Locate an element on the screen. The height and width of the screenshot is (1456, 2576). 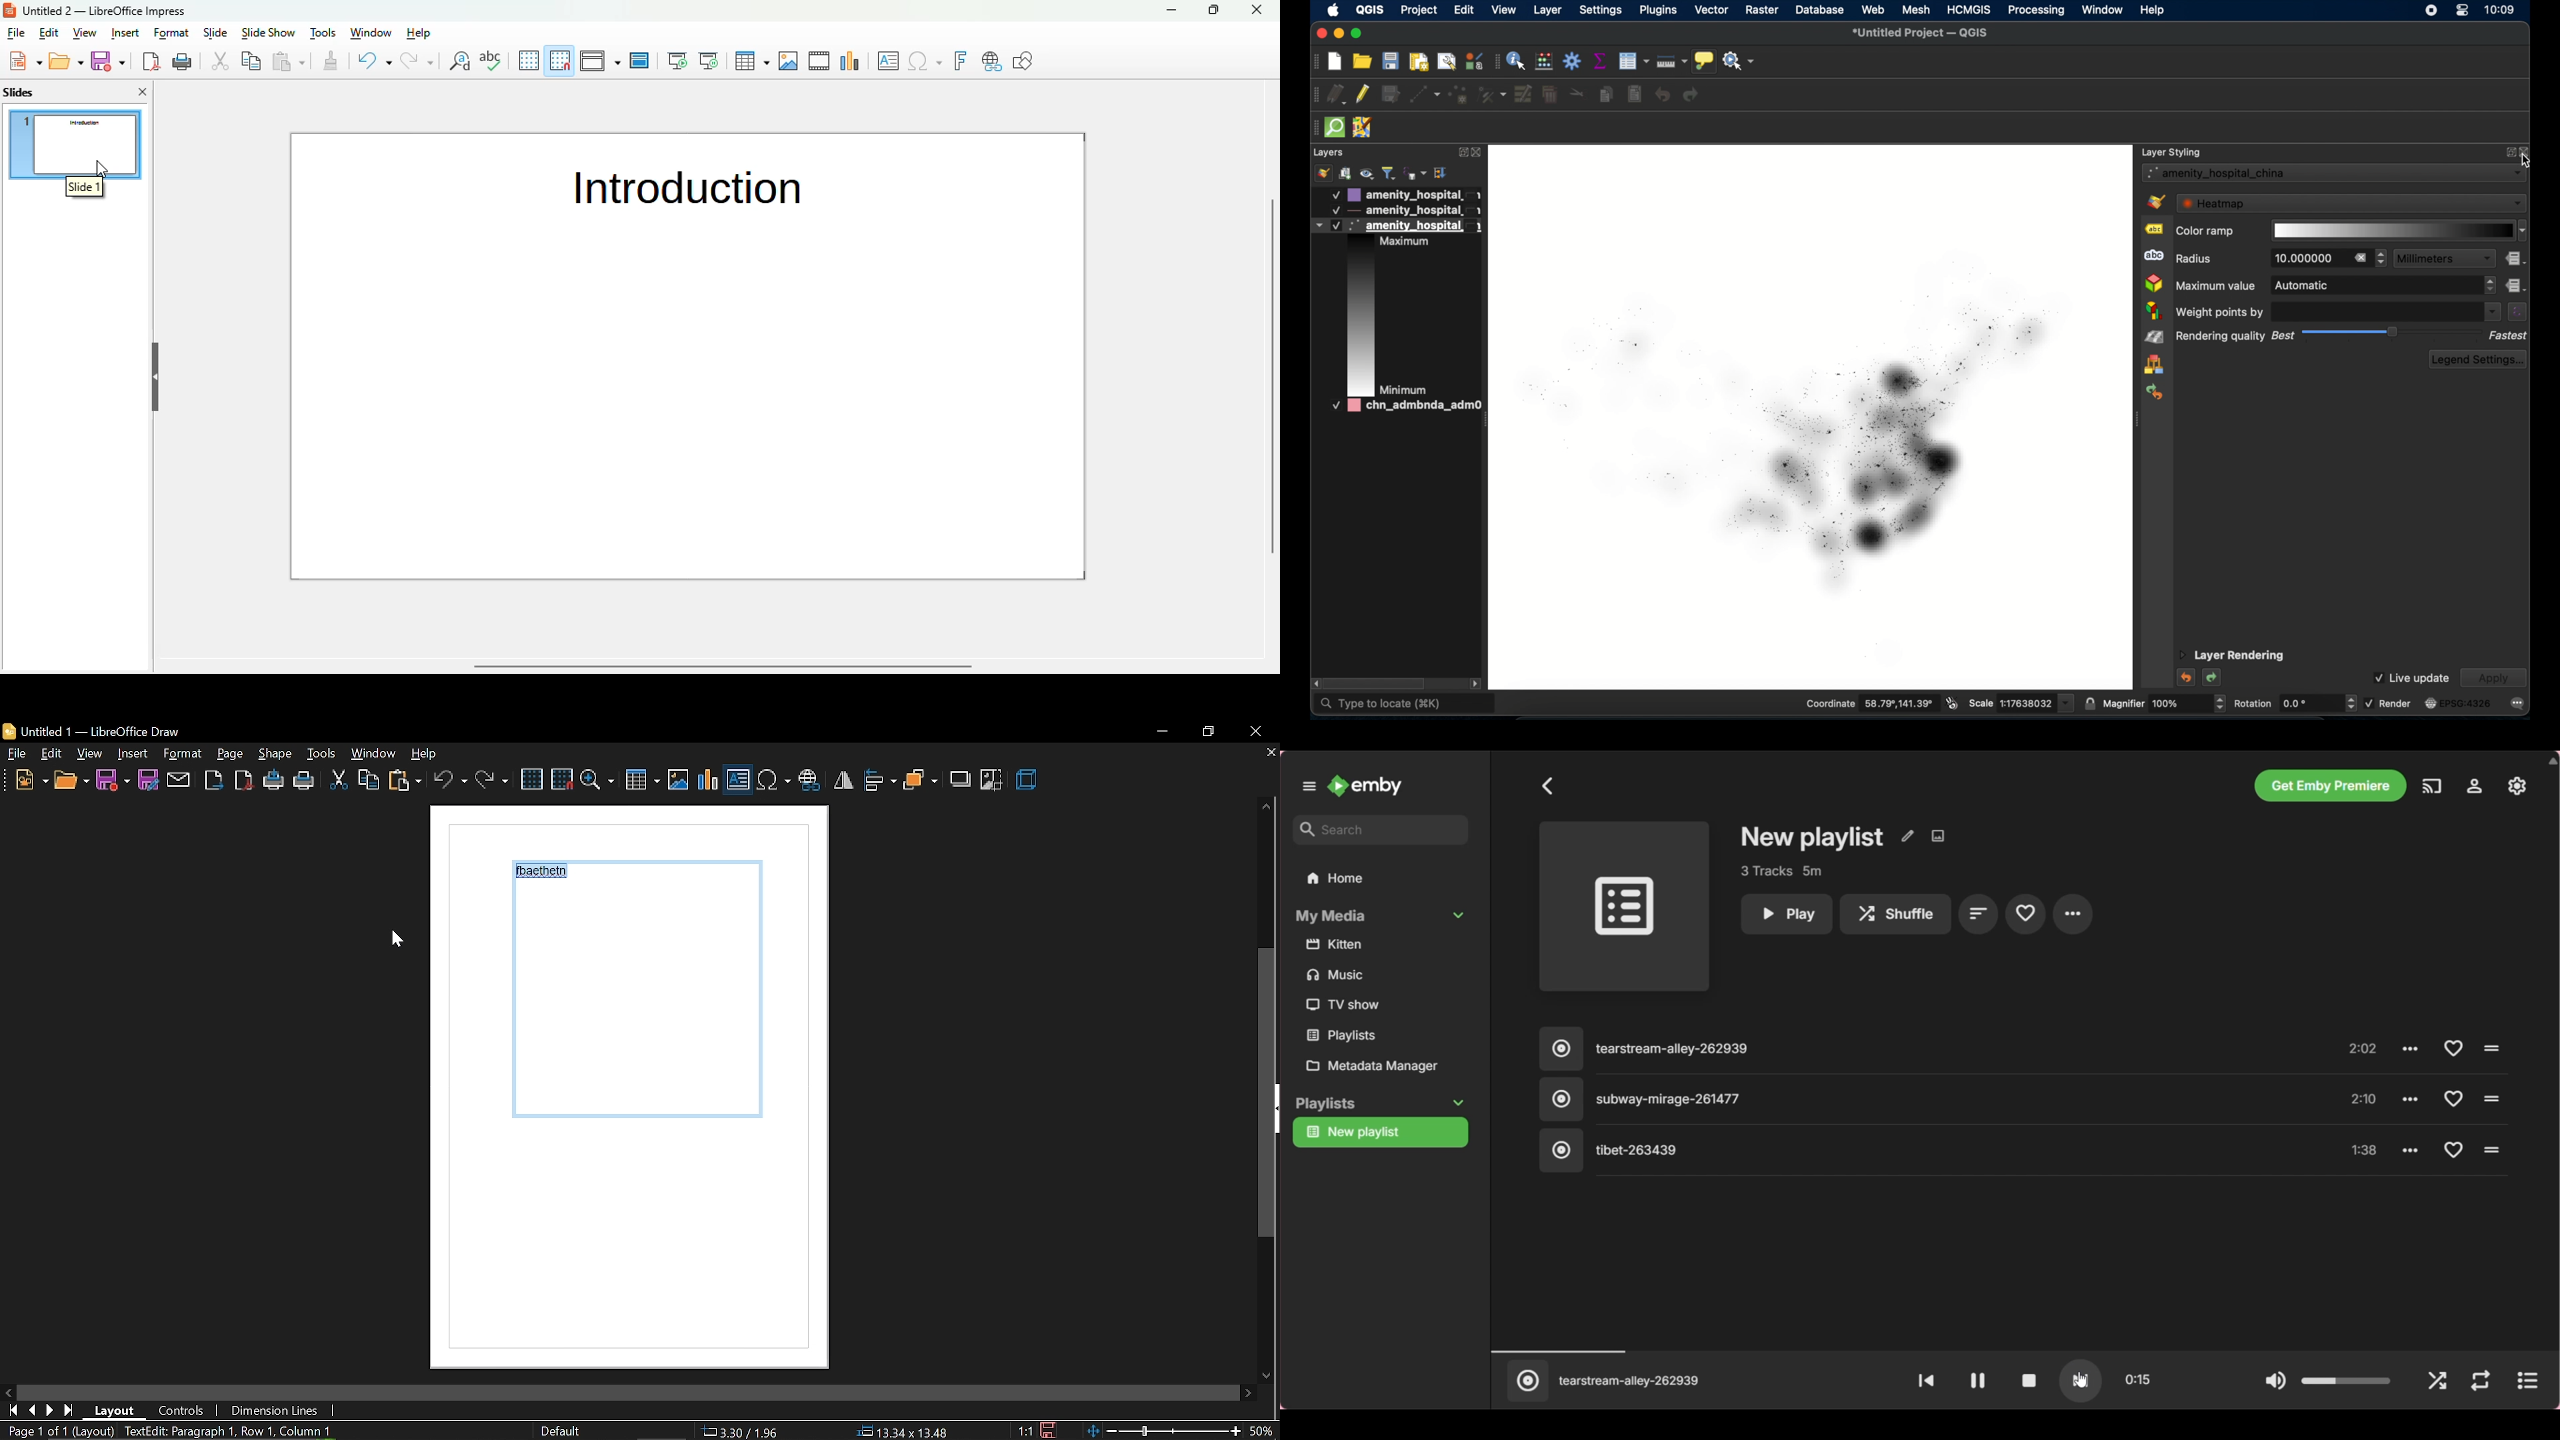
cursor is located at coordinates (398, 937).